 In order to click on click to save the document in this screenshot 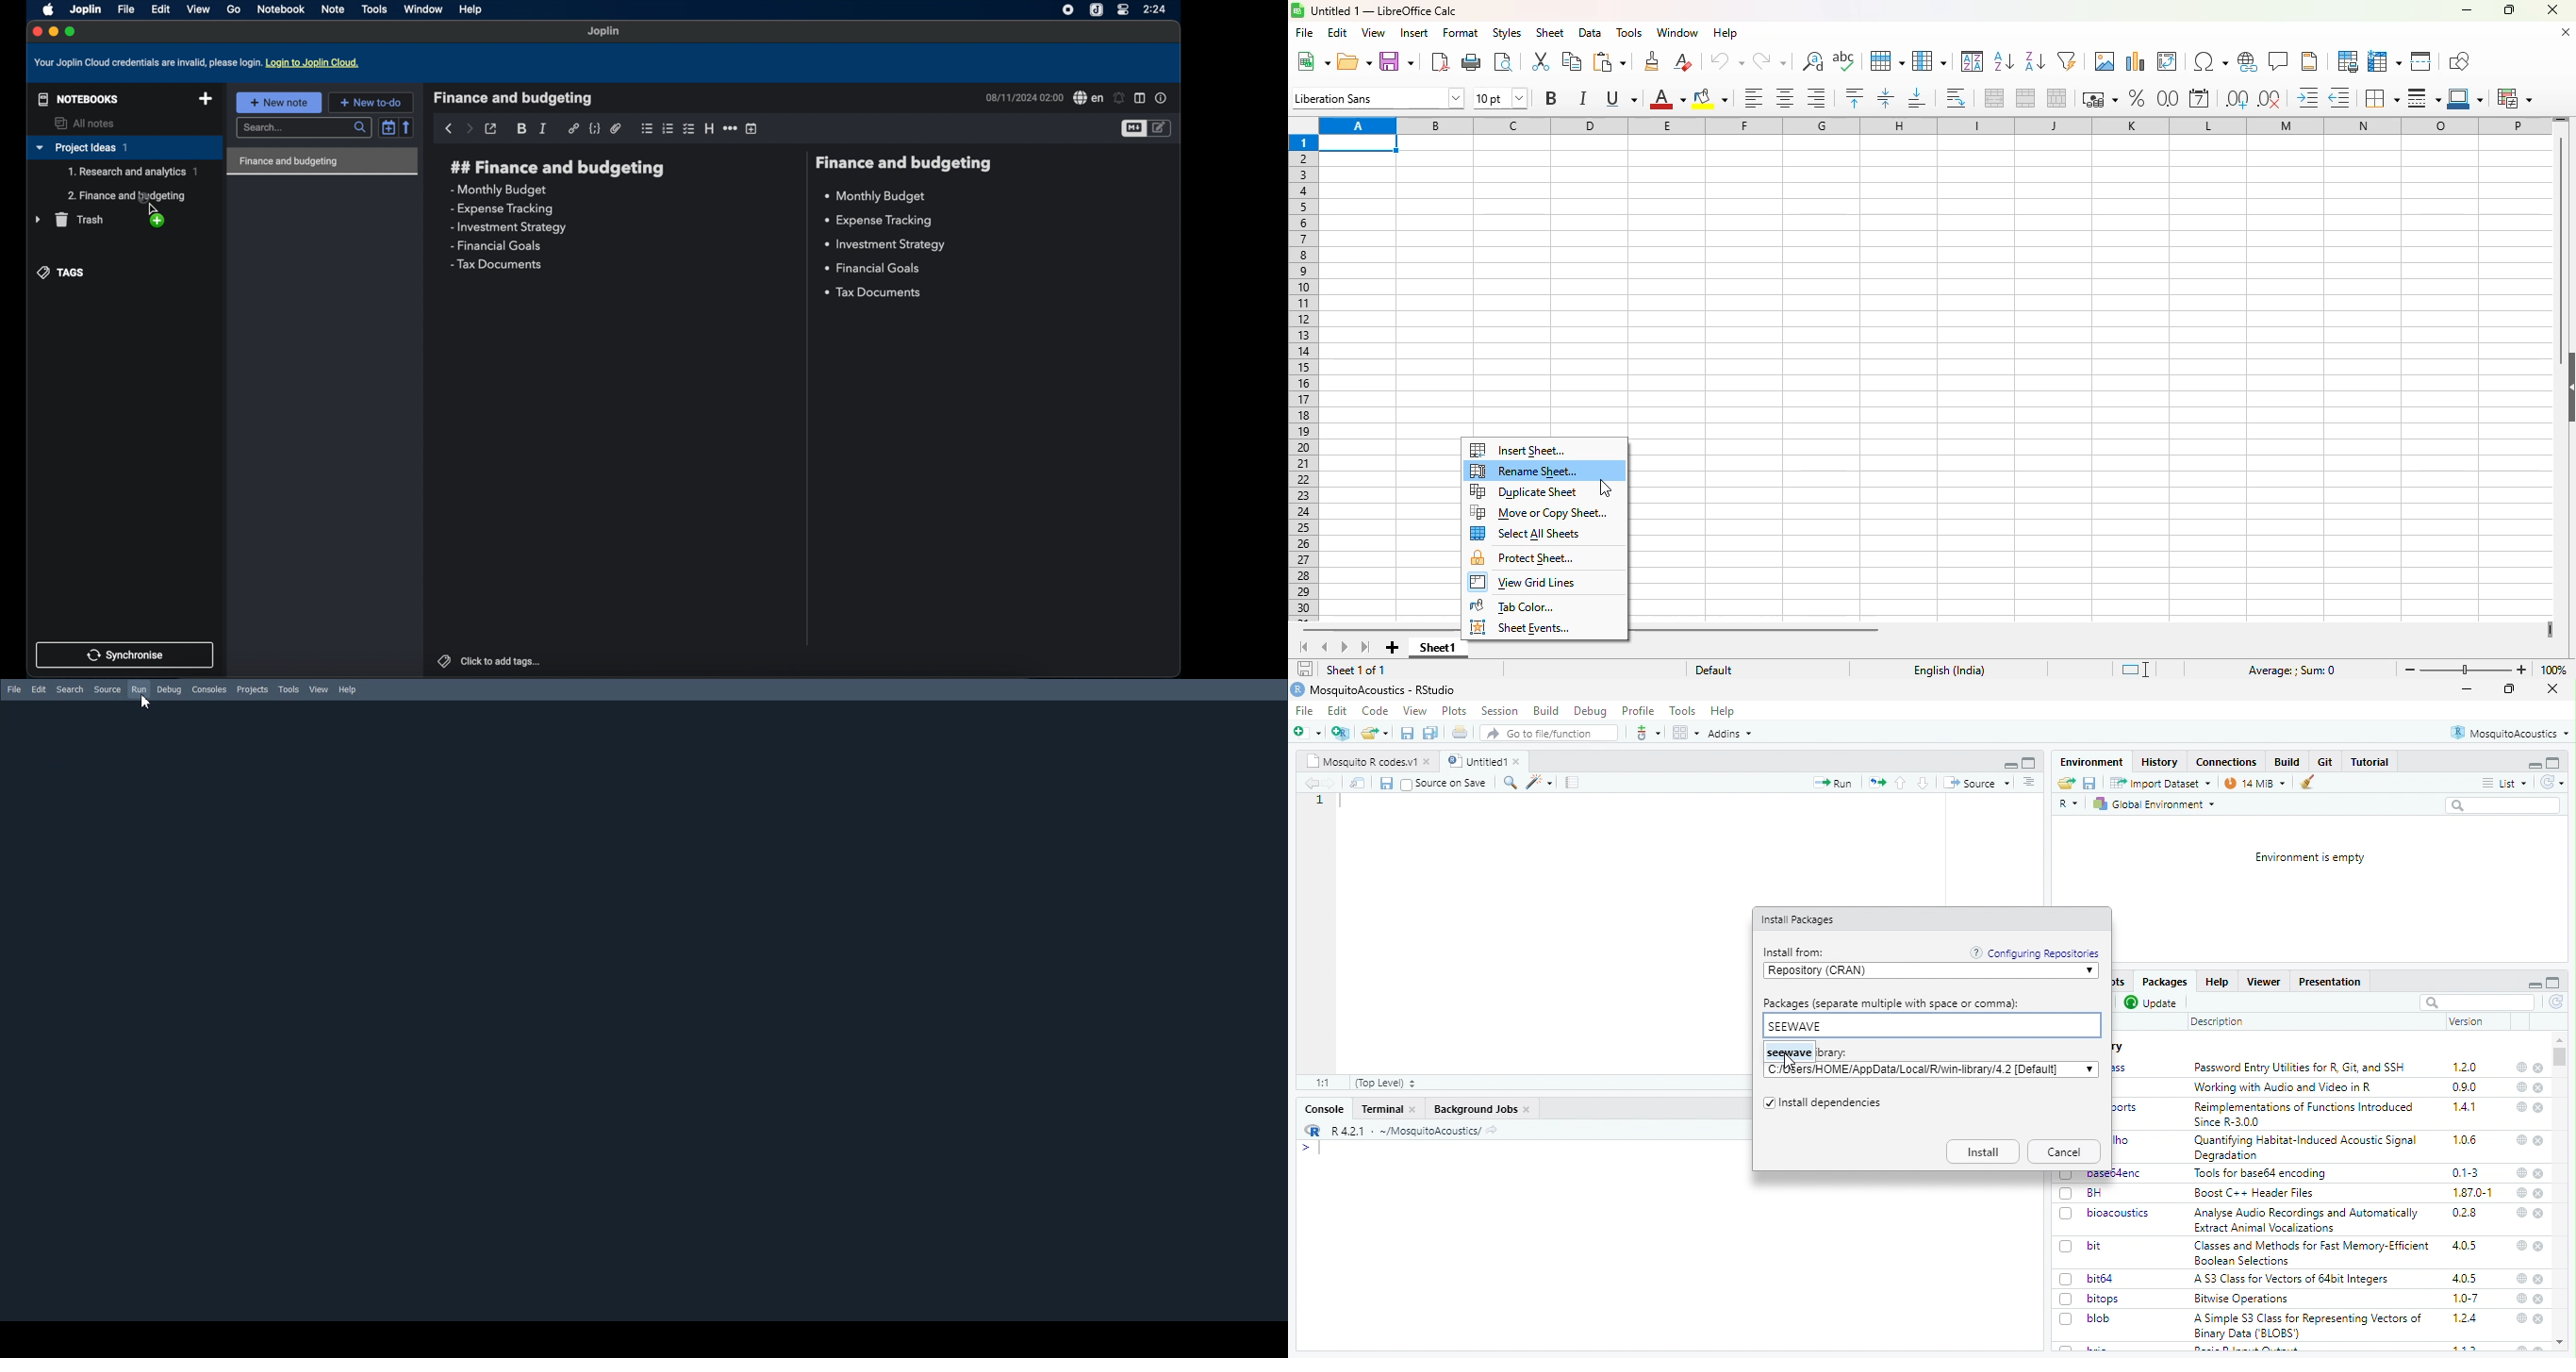, I will do `click(1305, 668)`.